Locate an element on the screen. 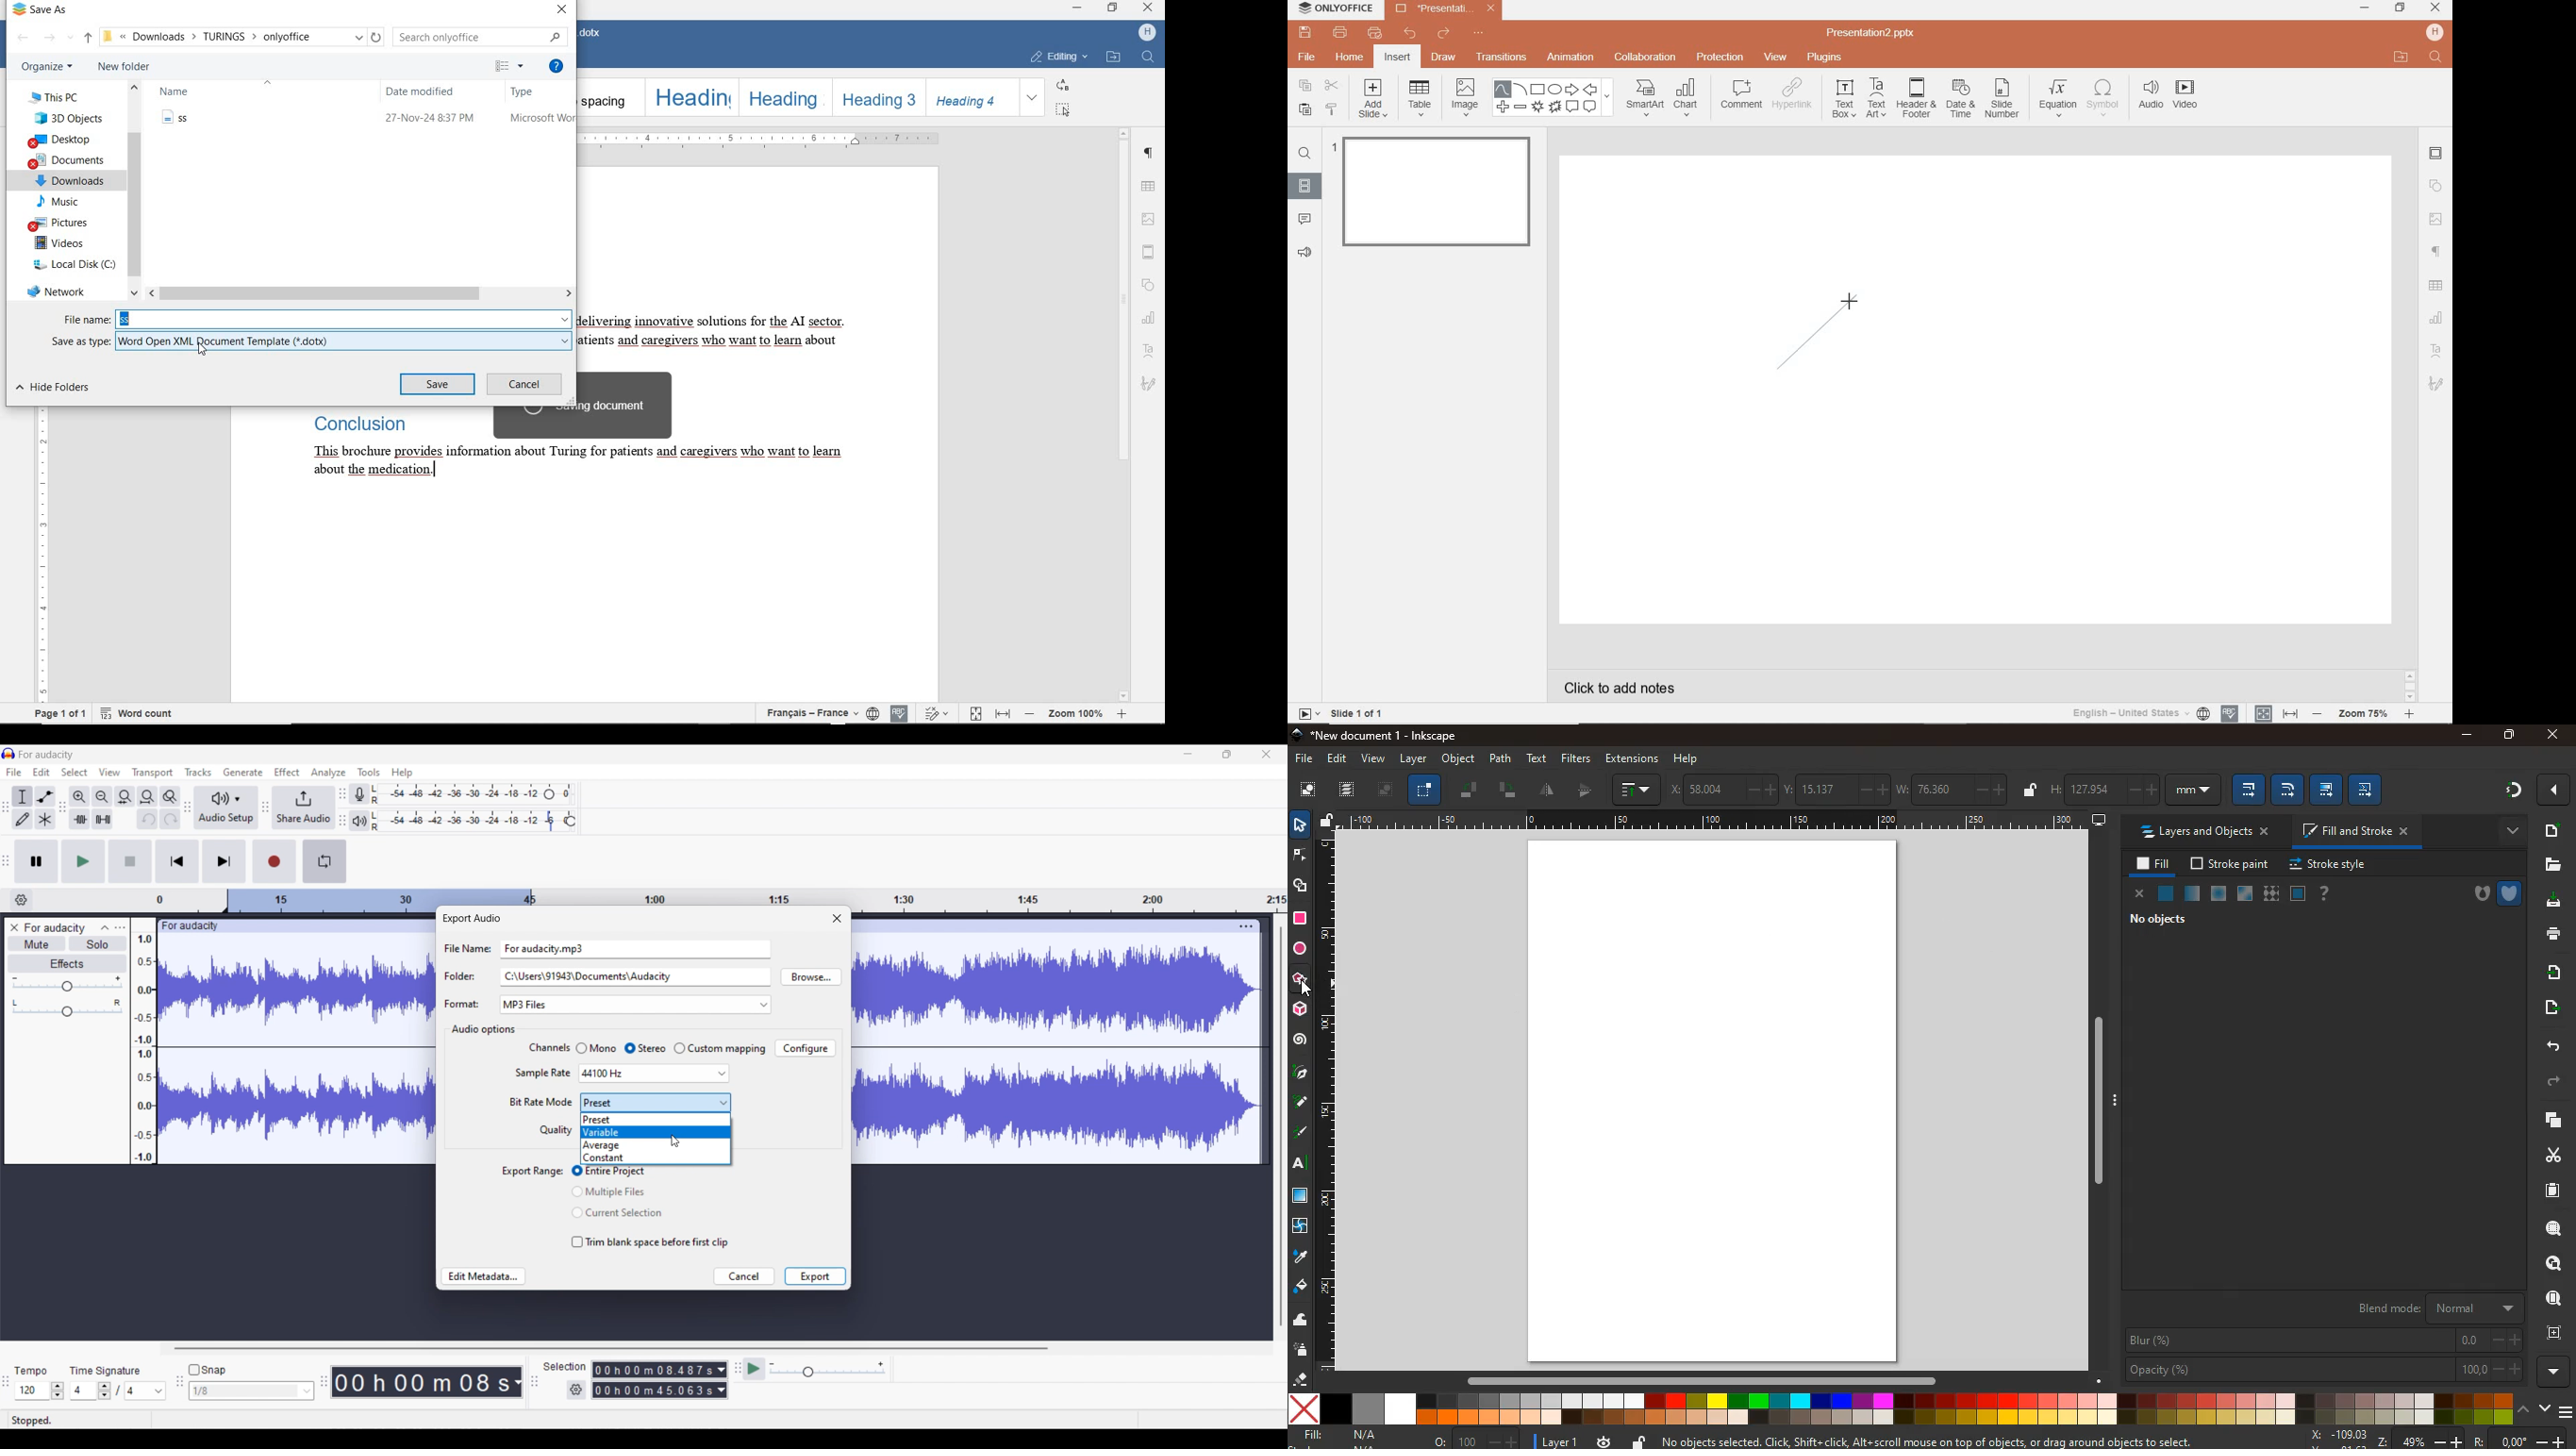 This screenshot has width=2576, height=1456. Generate menu is located at coordinates (243, 772).